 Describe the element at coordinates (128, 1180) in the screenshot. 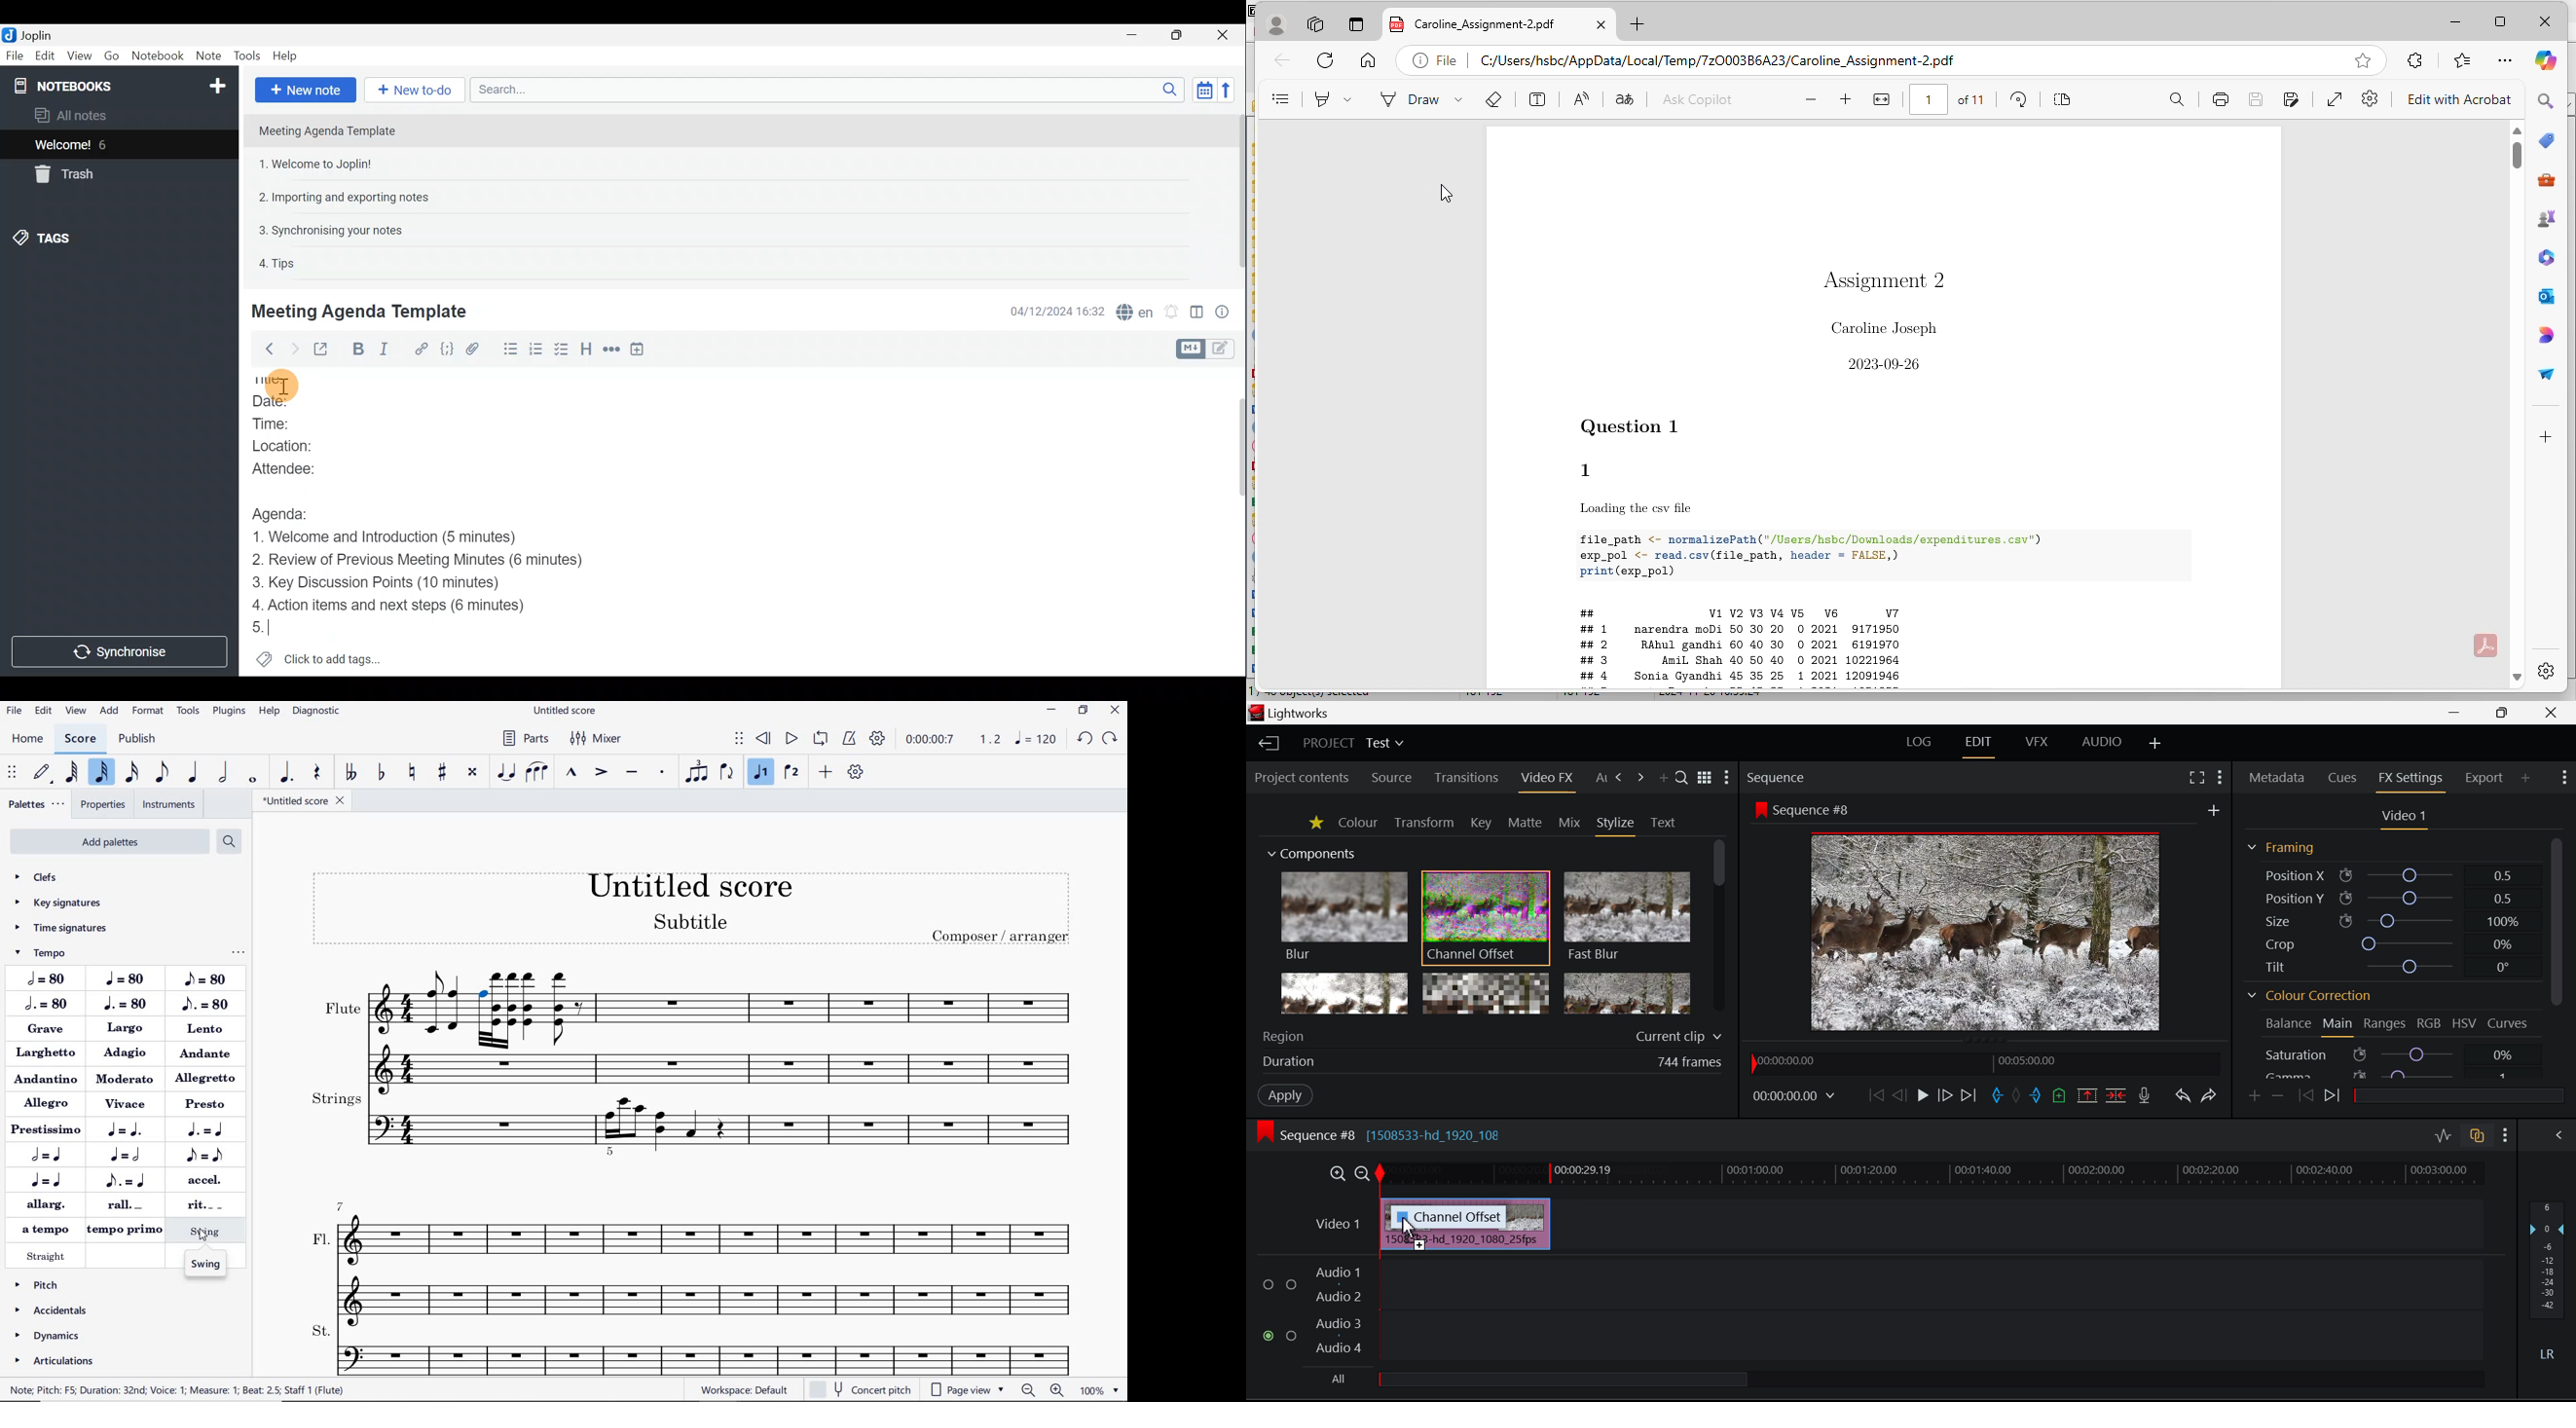

I see `METRIC MODULATION: DOTTED EIGHTH NOTE` at that location.